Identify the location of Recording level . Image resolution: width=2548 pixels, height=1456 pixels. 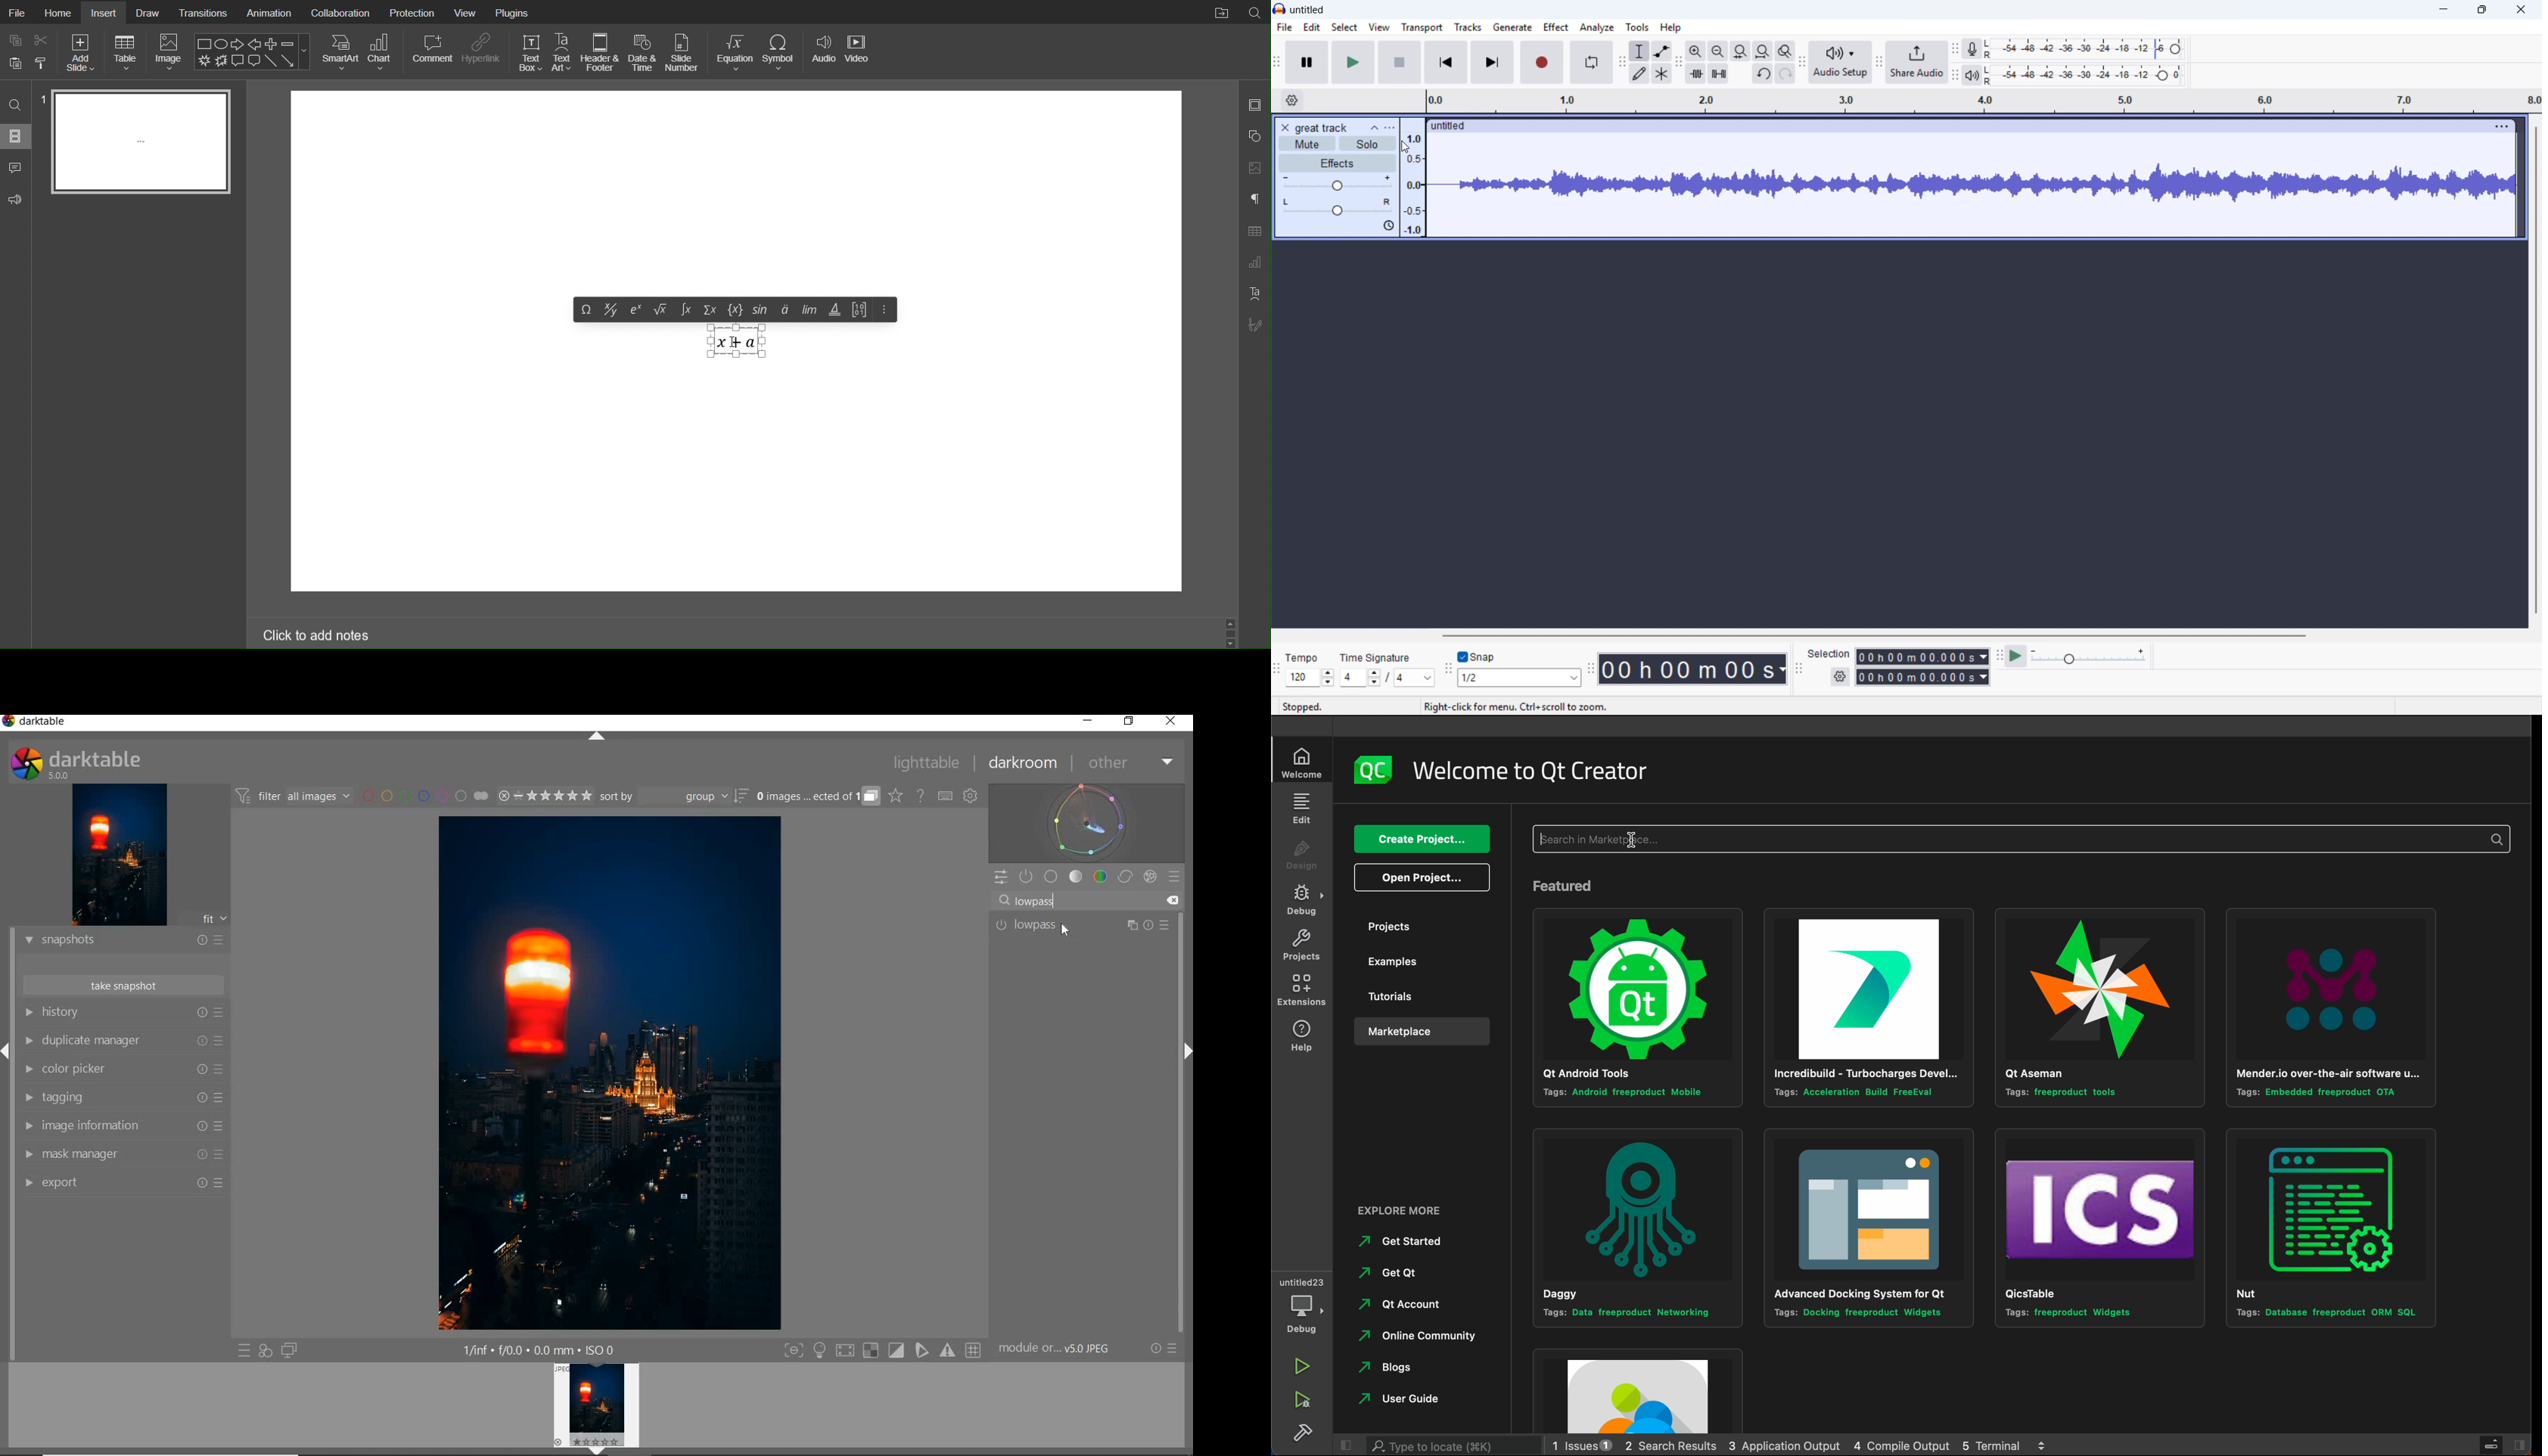
(2088, 48).